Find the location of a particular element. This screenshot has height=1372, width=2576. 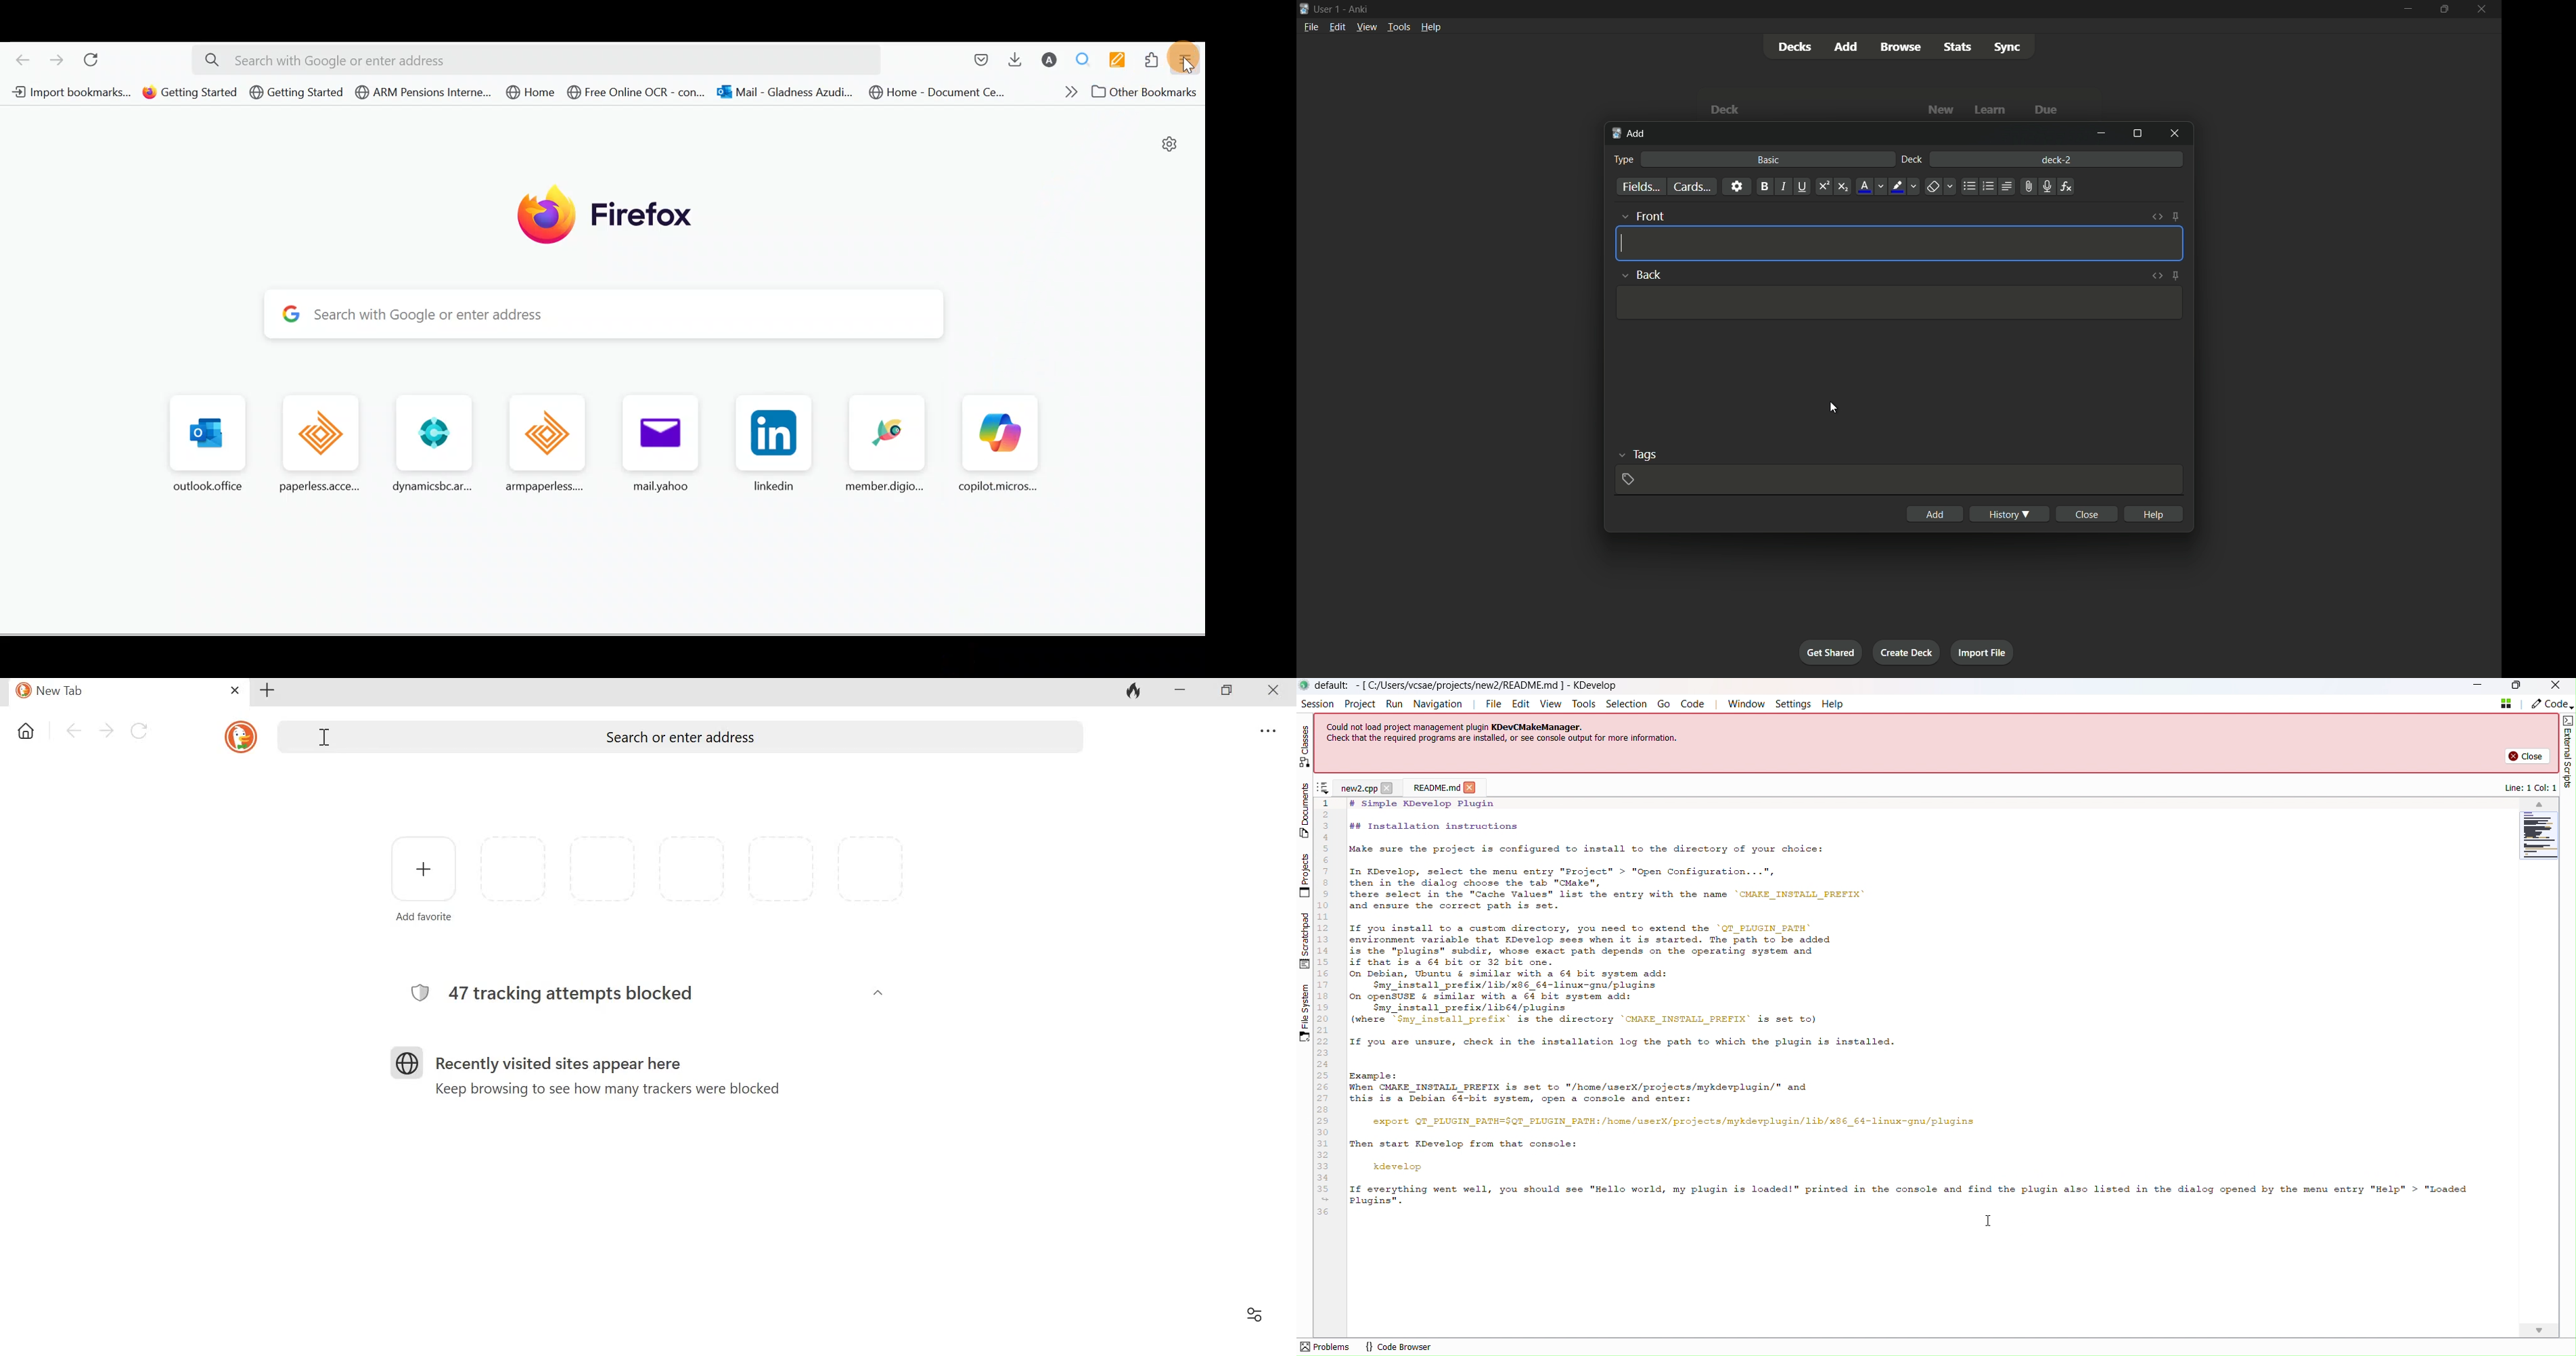

highlight text is located at coordinates (1906, 187).